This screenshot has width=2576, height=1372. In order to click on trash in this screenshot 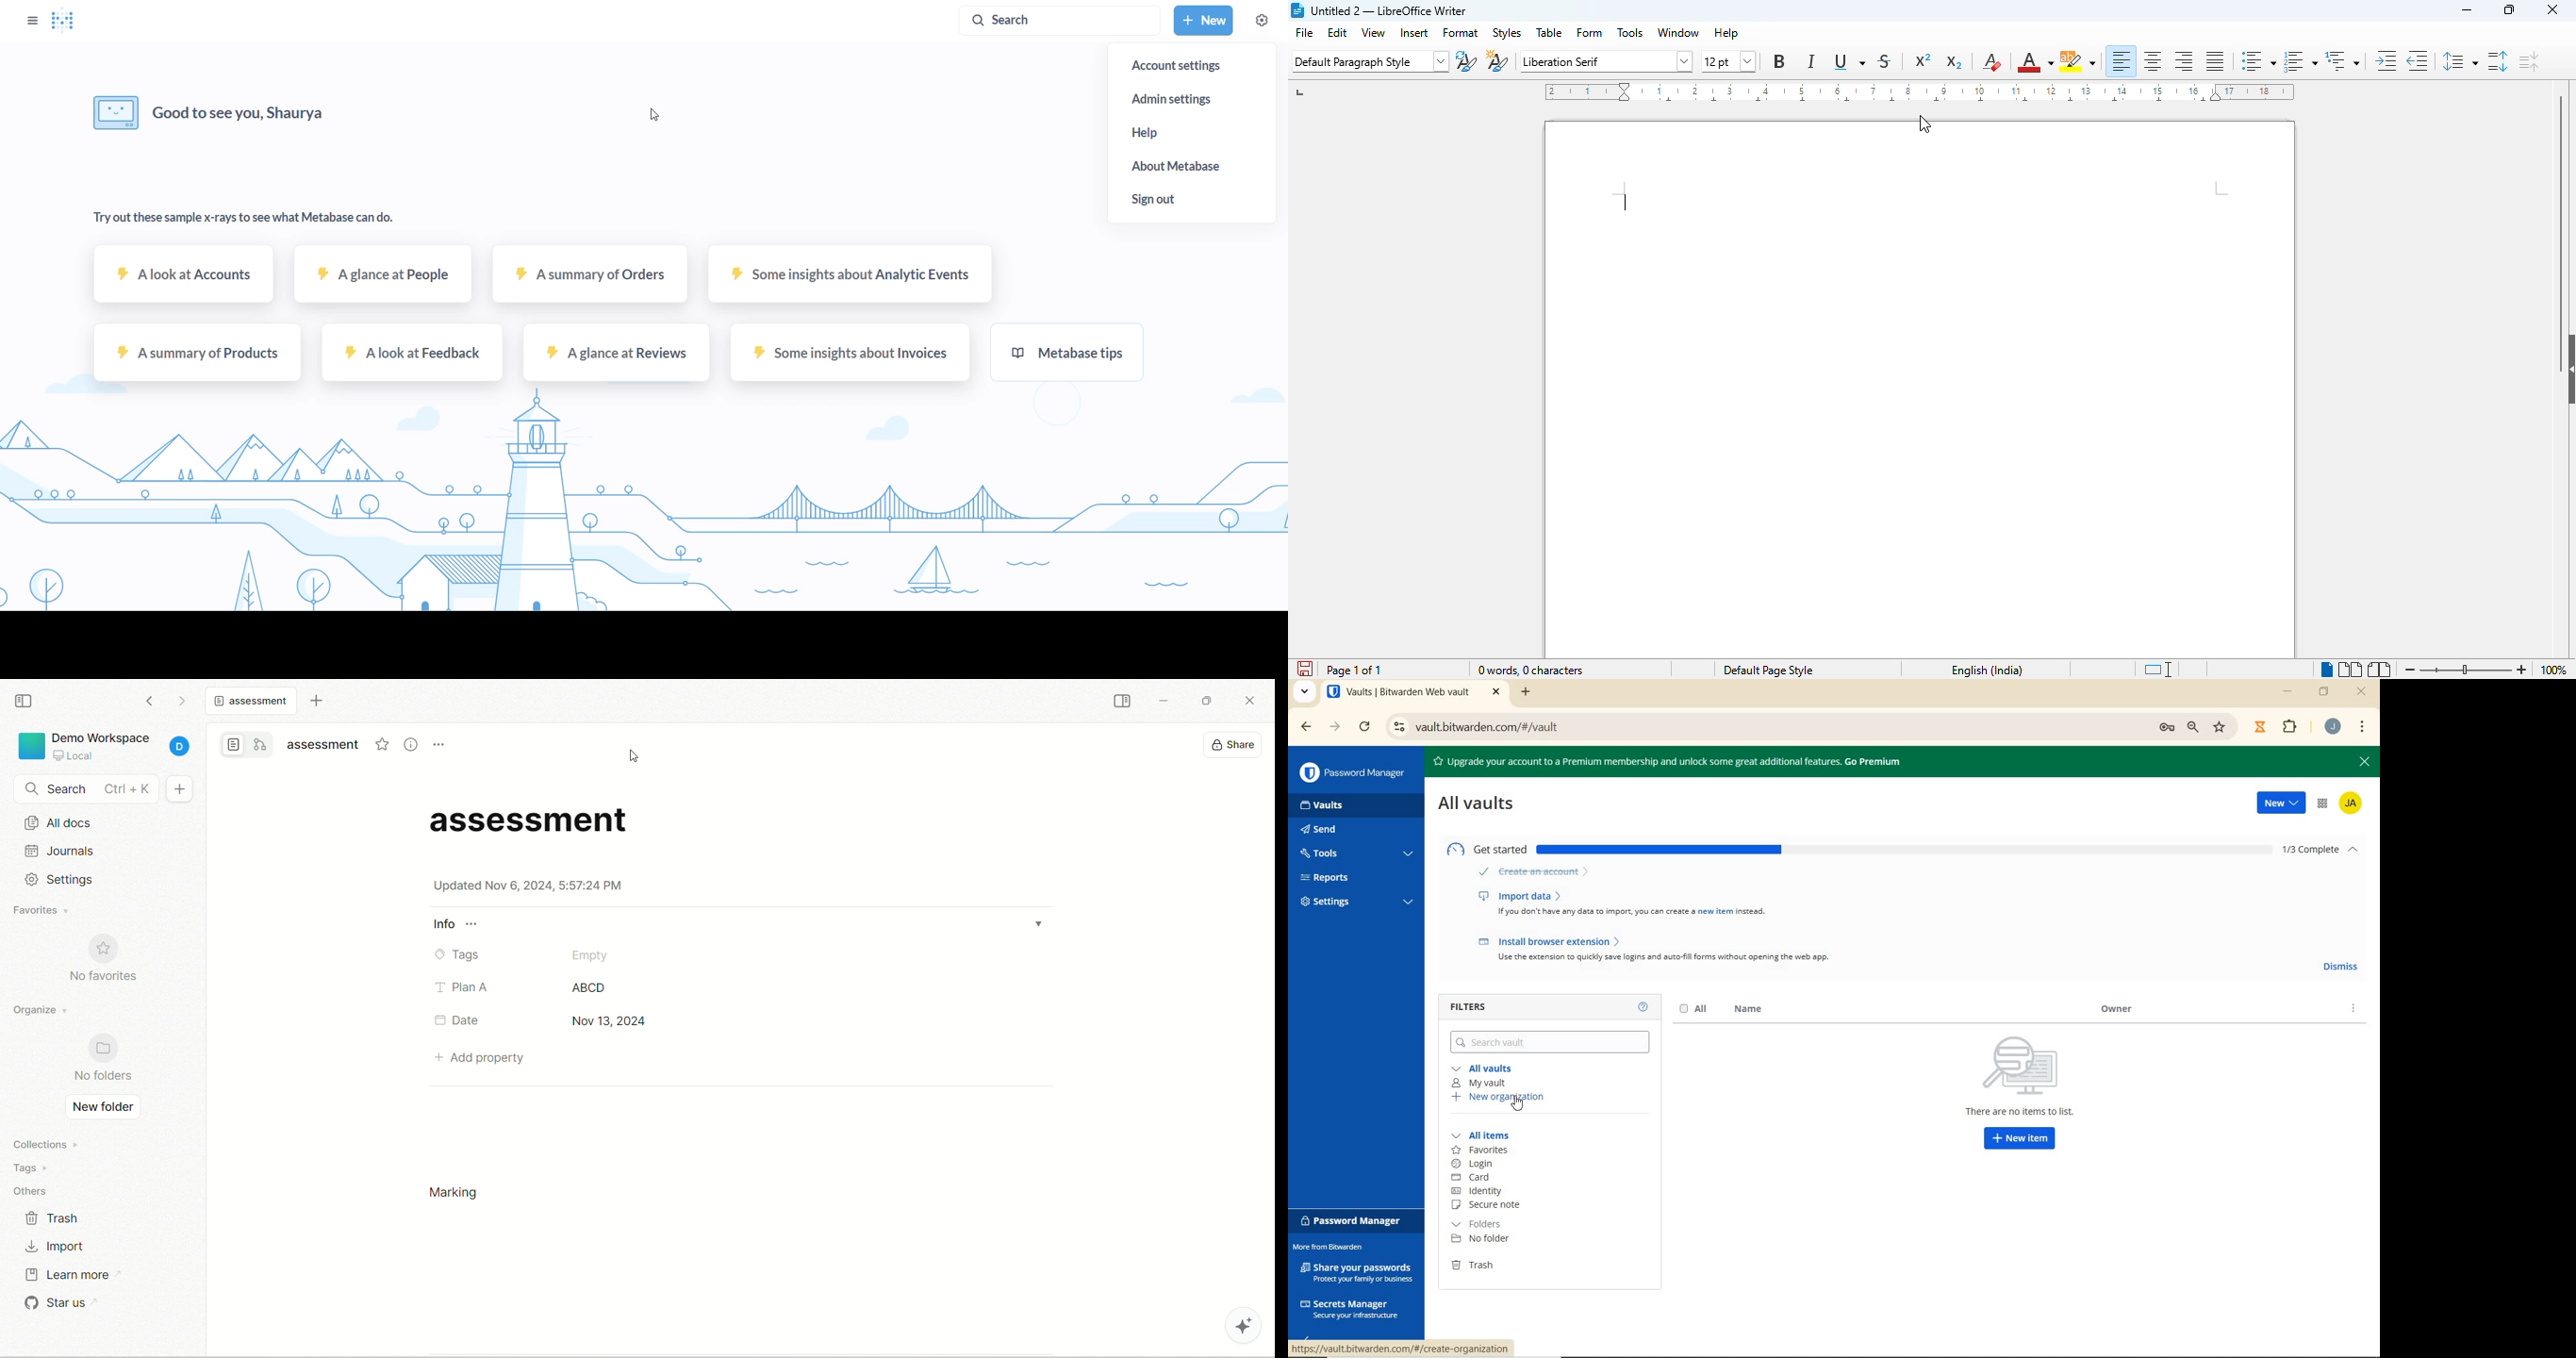, I will do `click(1480, 1265)`.